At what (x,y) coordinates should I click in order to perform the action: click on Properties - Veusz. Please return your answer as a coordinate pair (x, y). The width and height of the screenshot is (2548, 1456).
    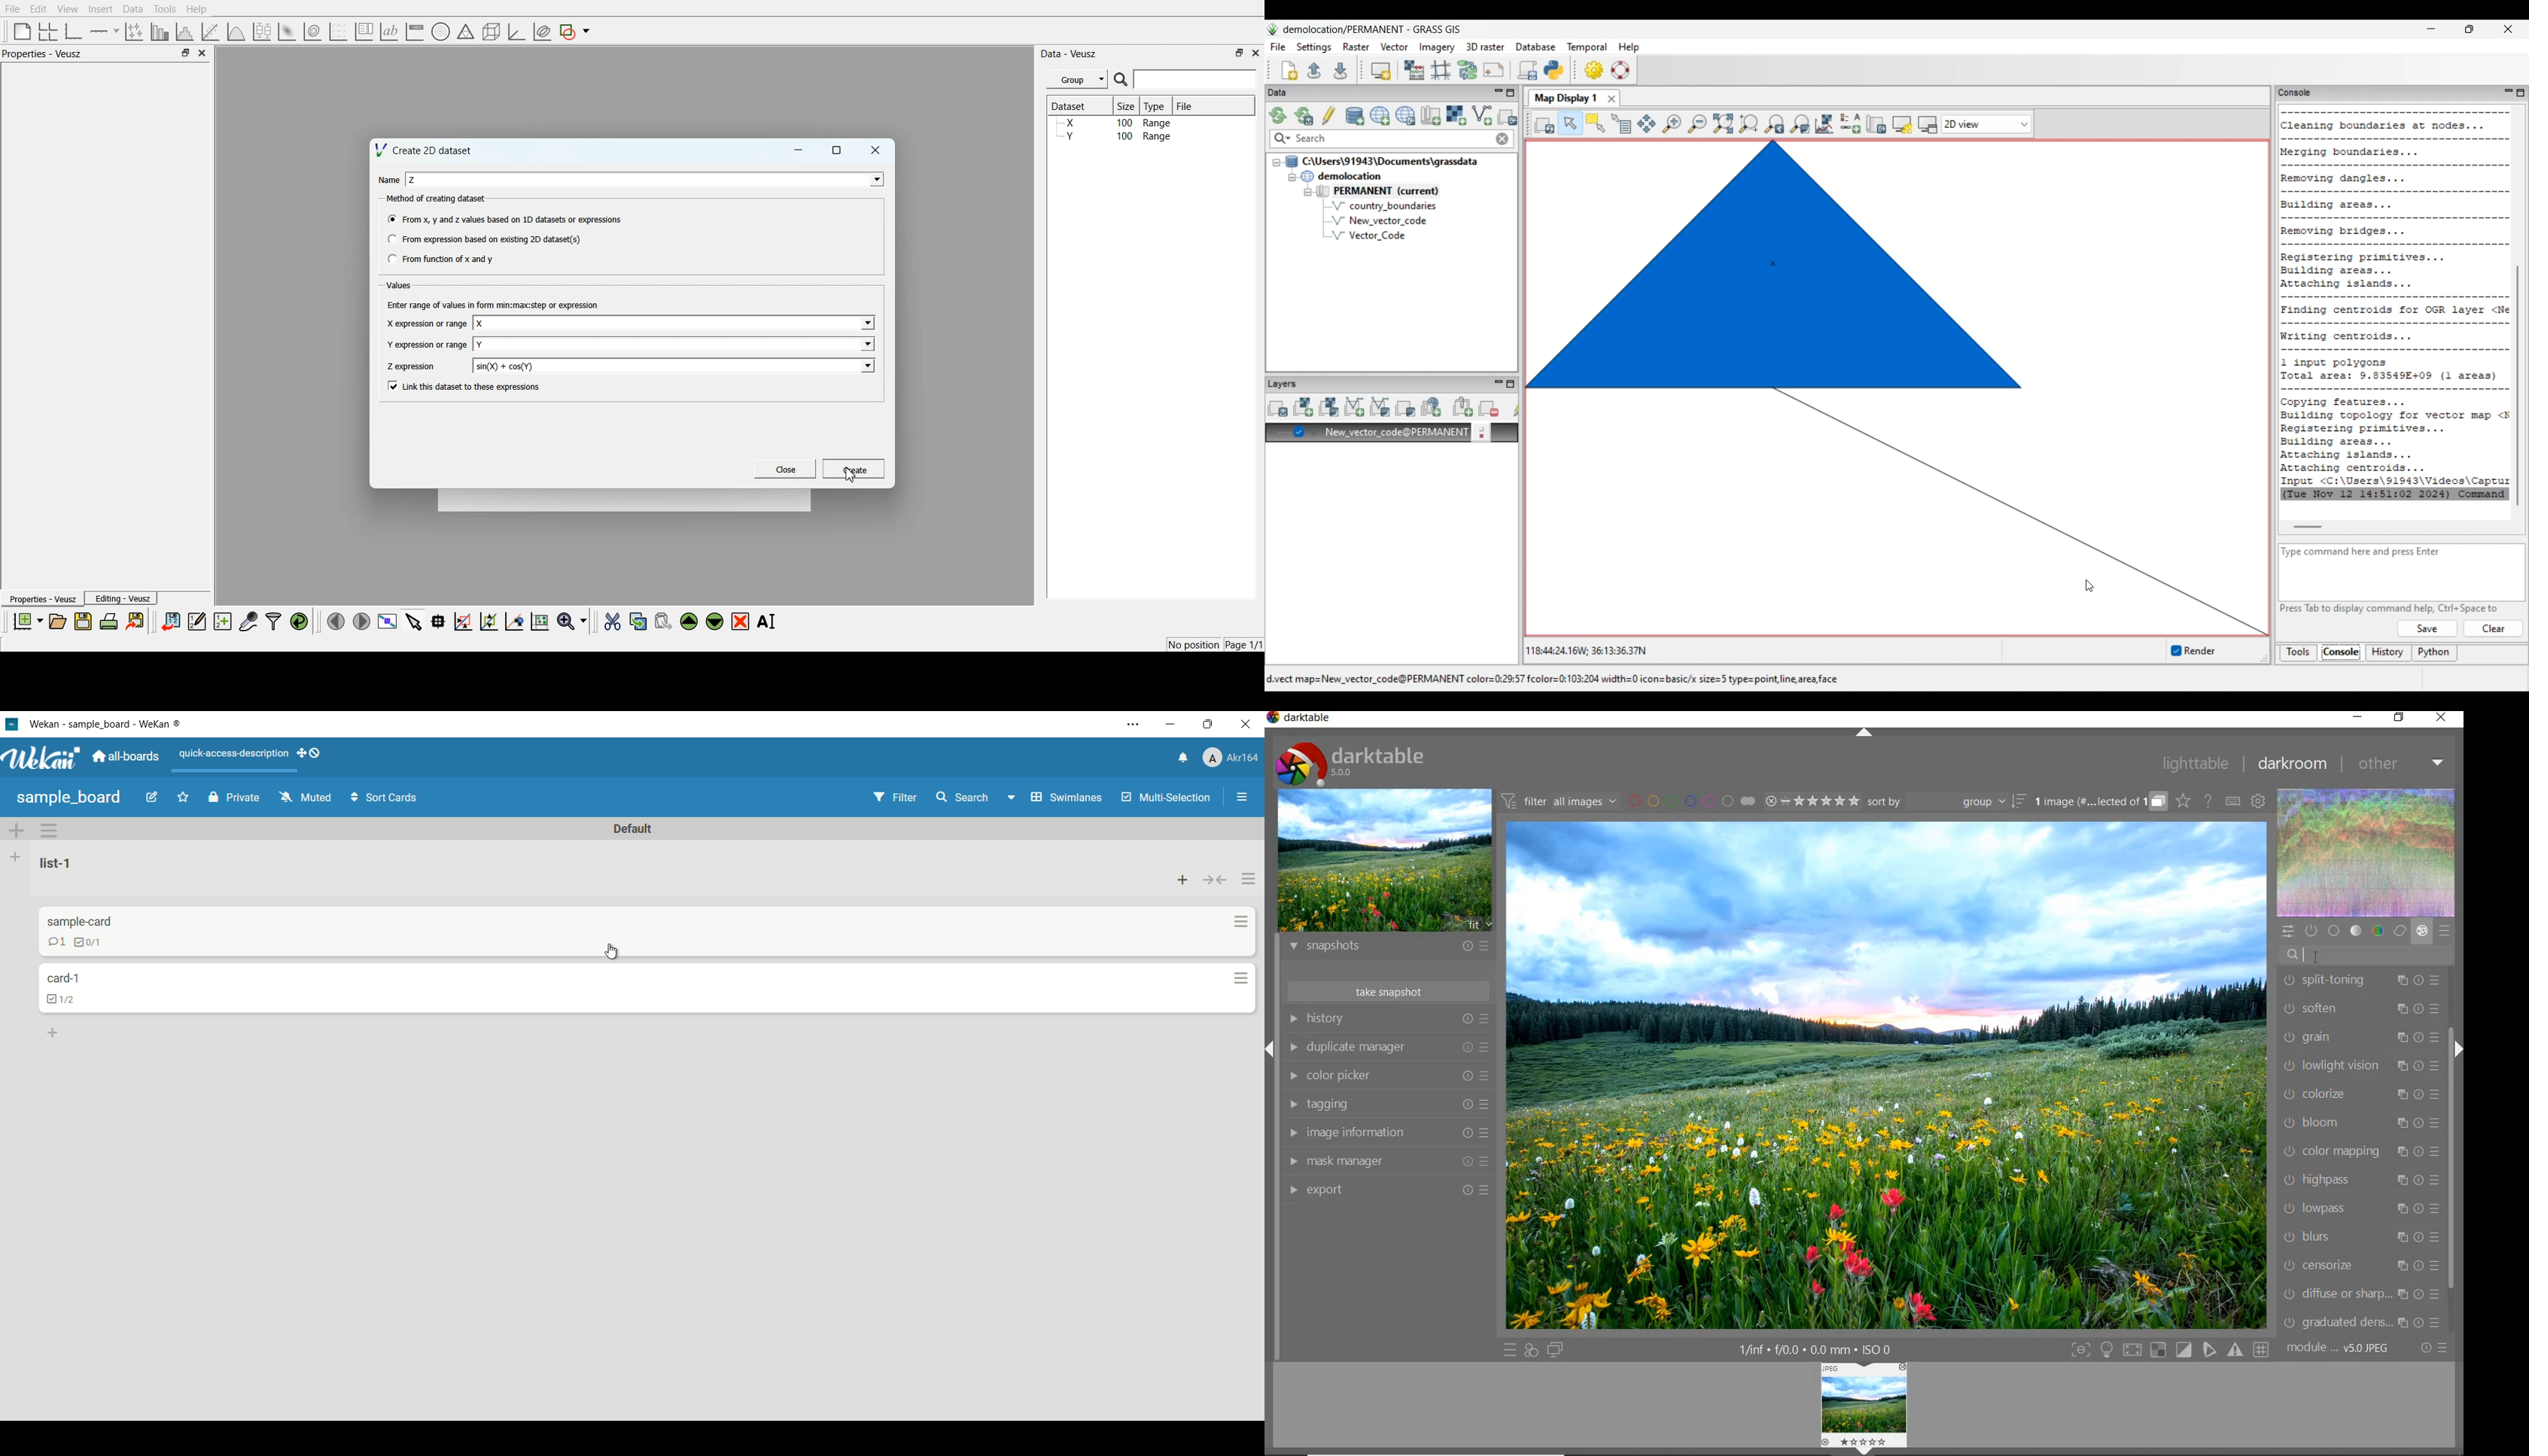
    Looking at the image, I should click on (41, 598).